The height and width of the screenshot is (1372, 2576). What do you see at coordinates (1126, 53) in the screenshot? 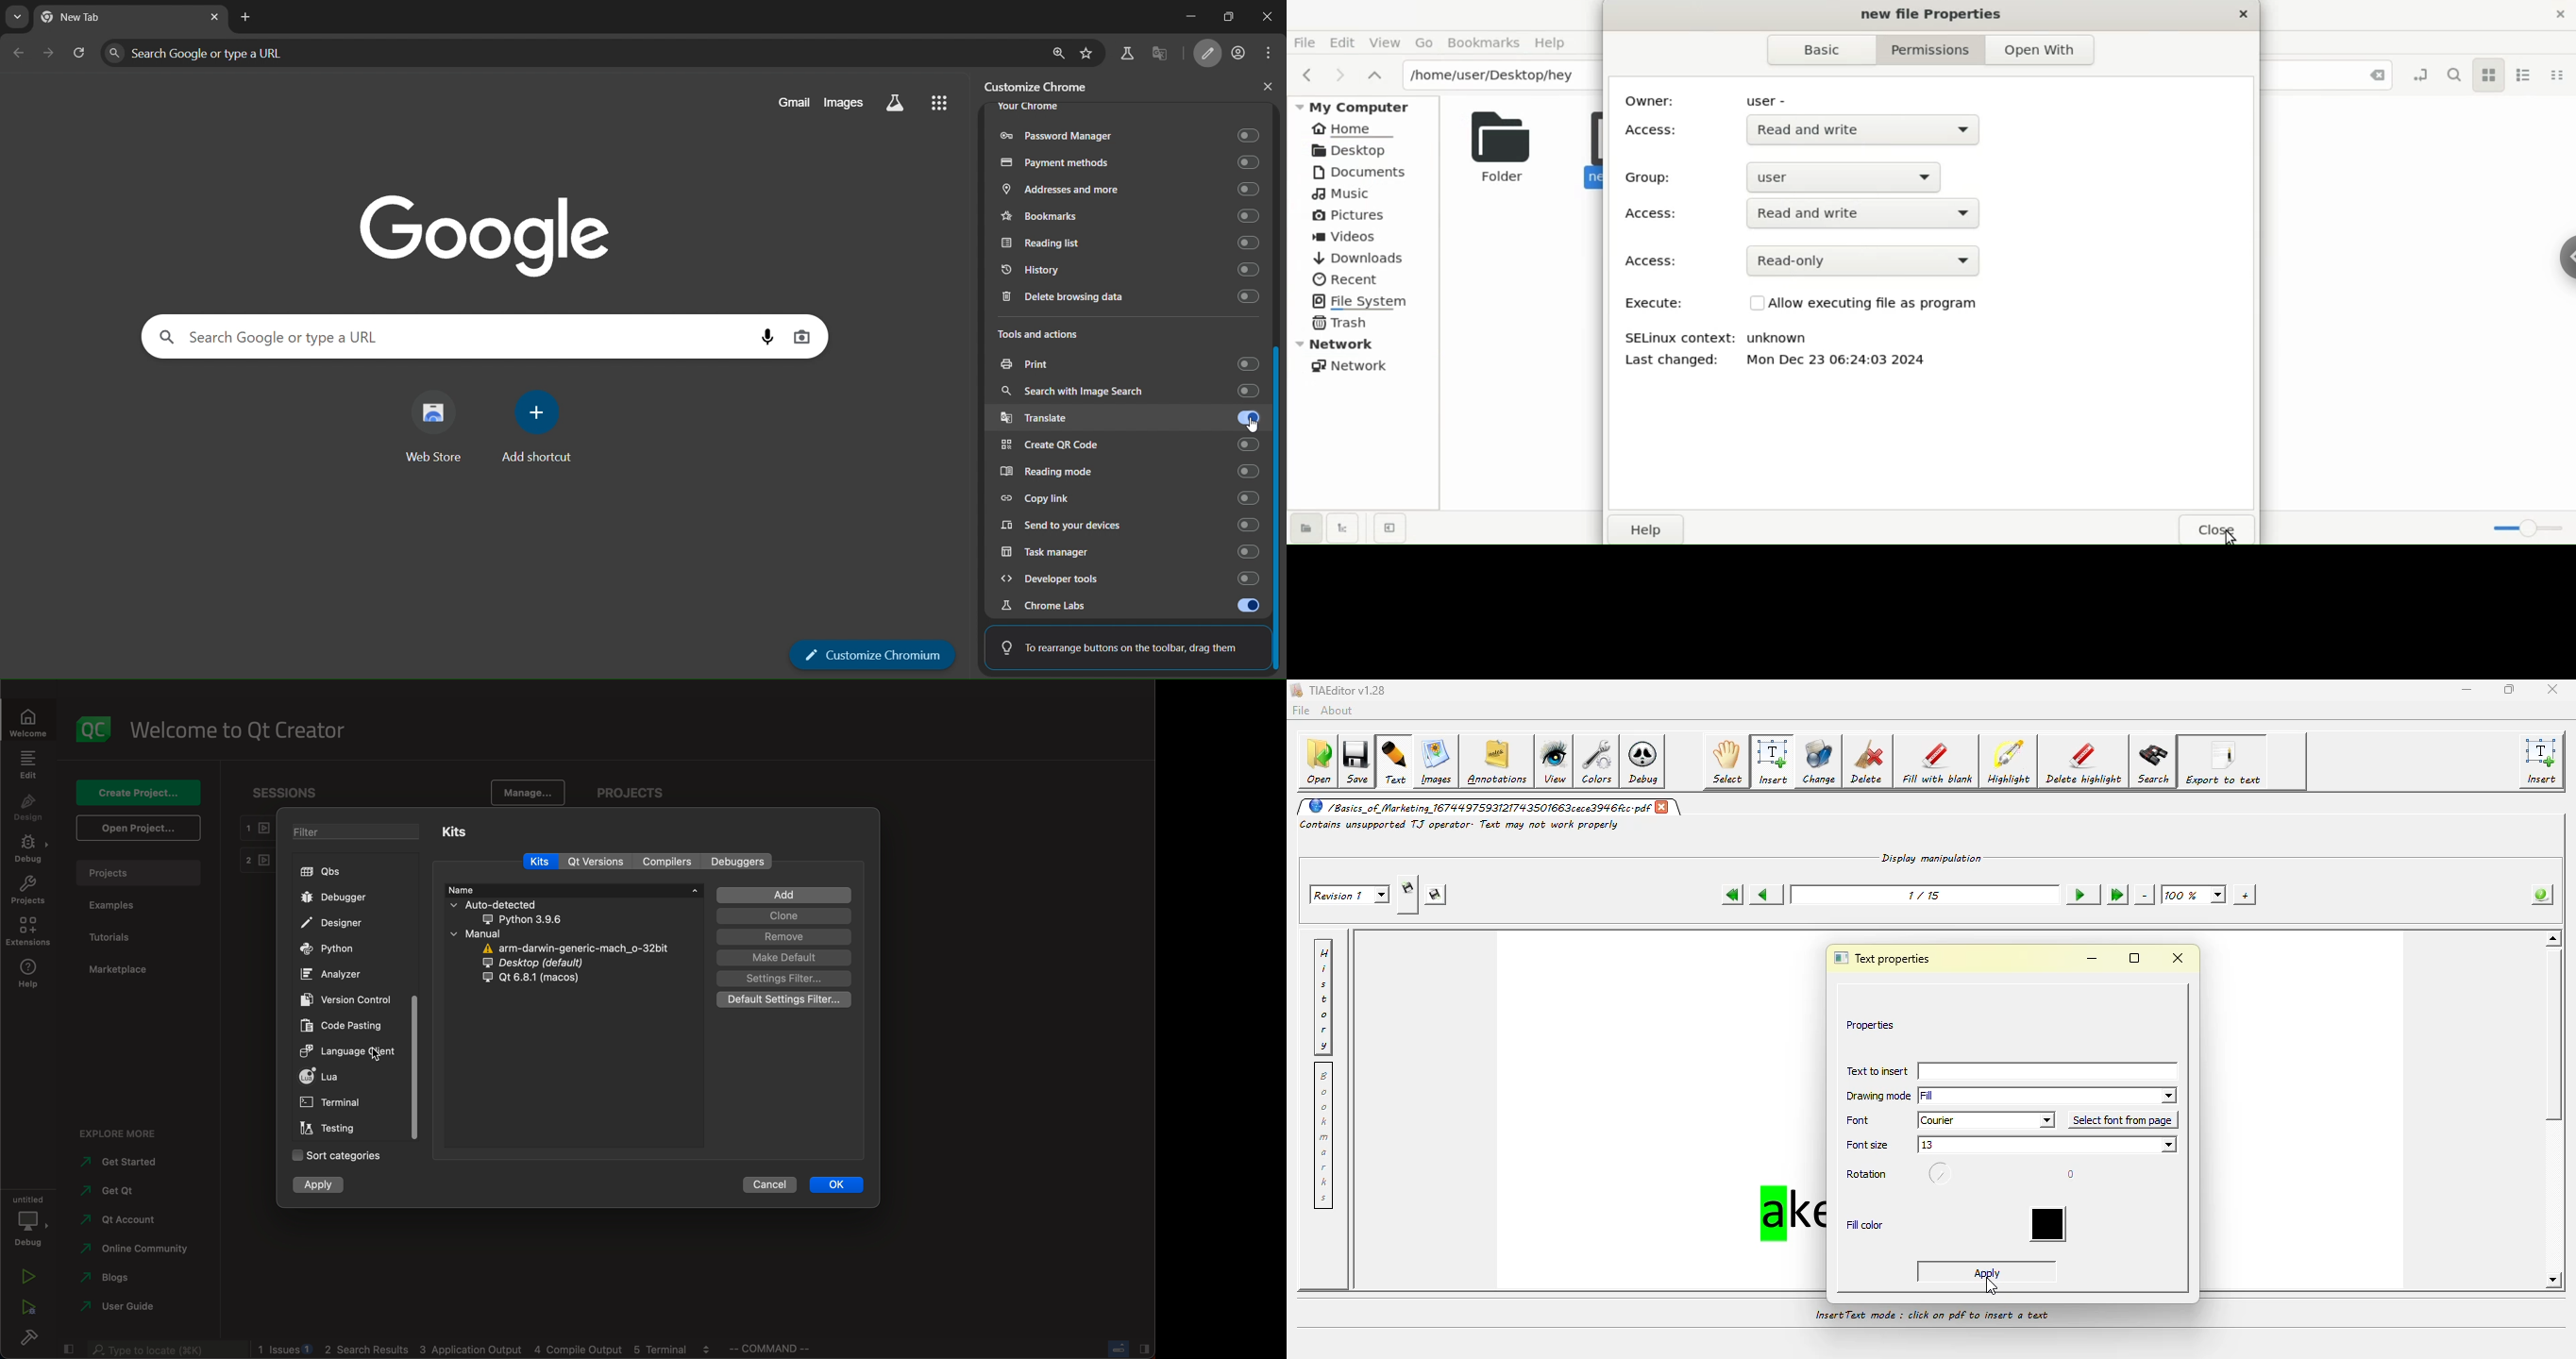
I see `search labs` at bounding box center [1126, 53].